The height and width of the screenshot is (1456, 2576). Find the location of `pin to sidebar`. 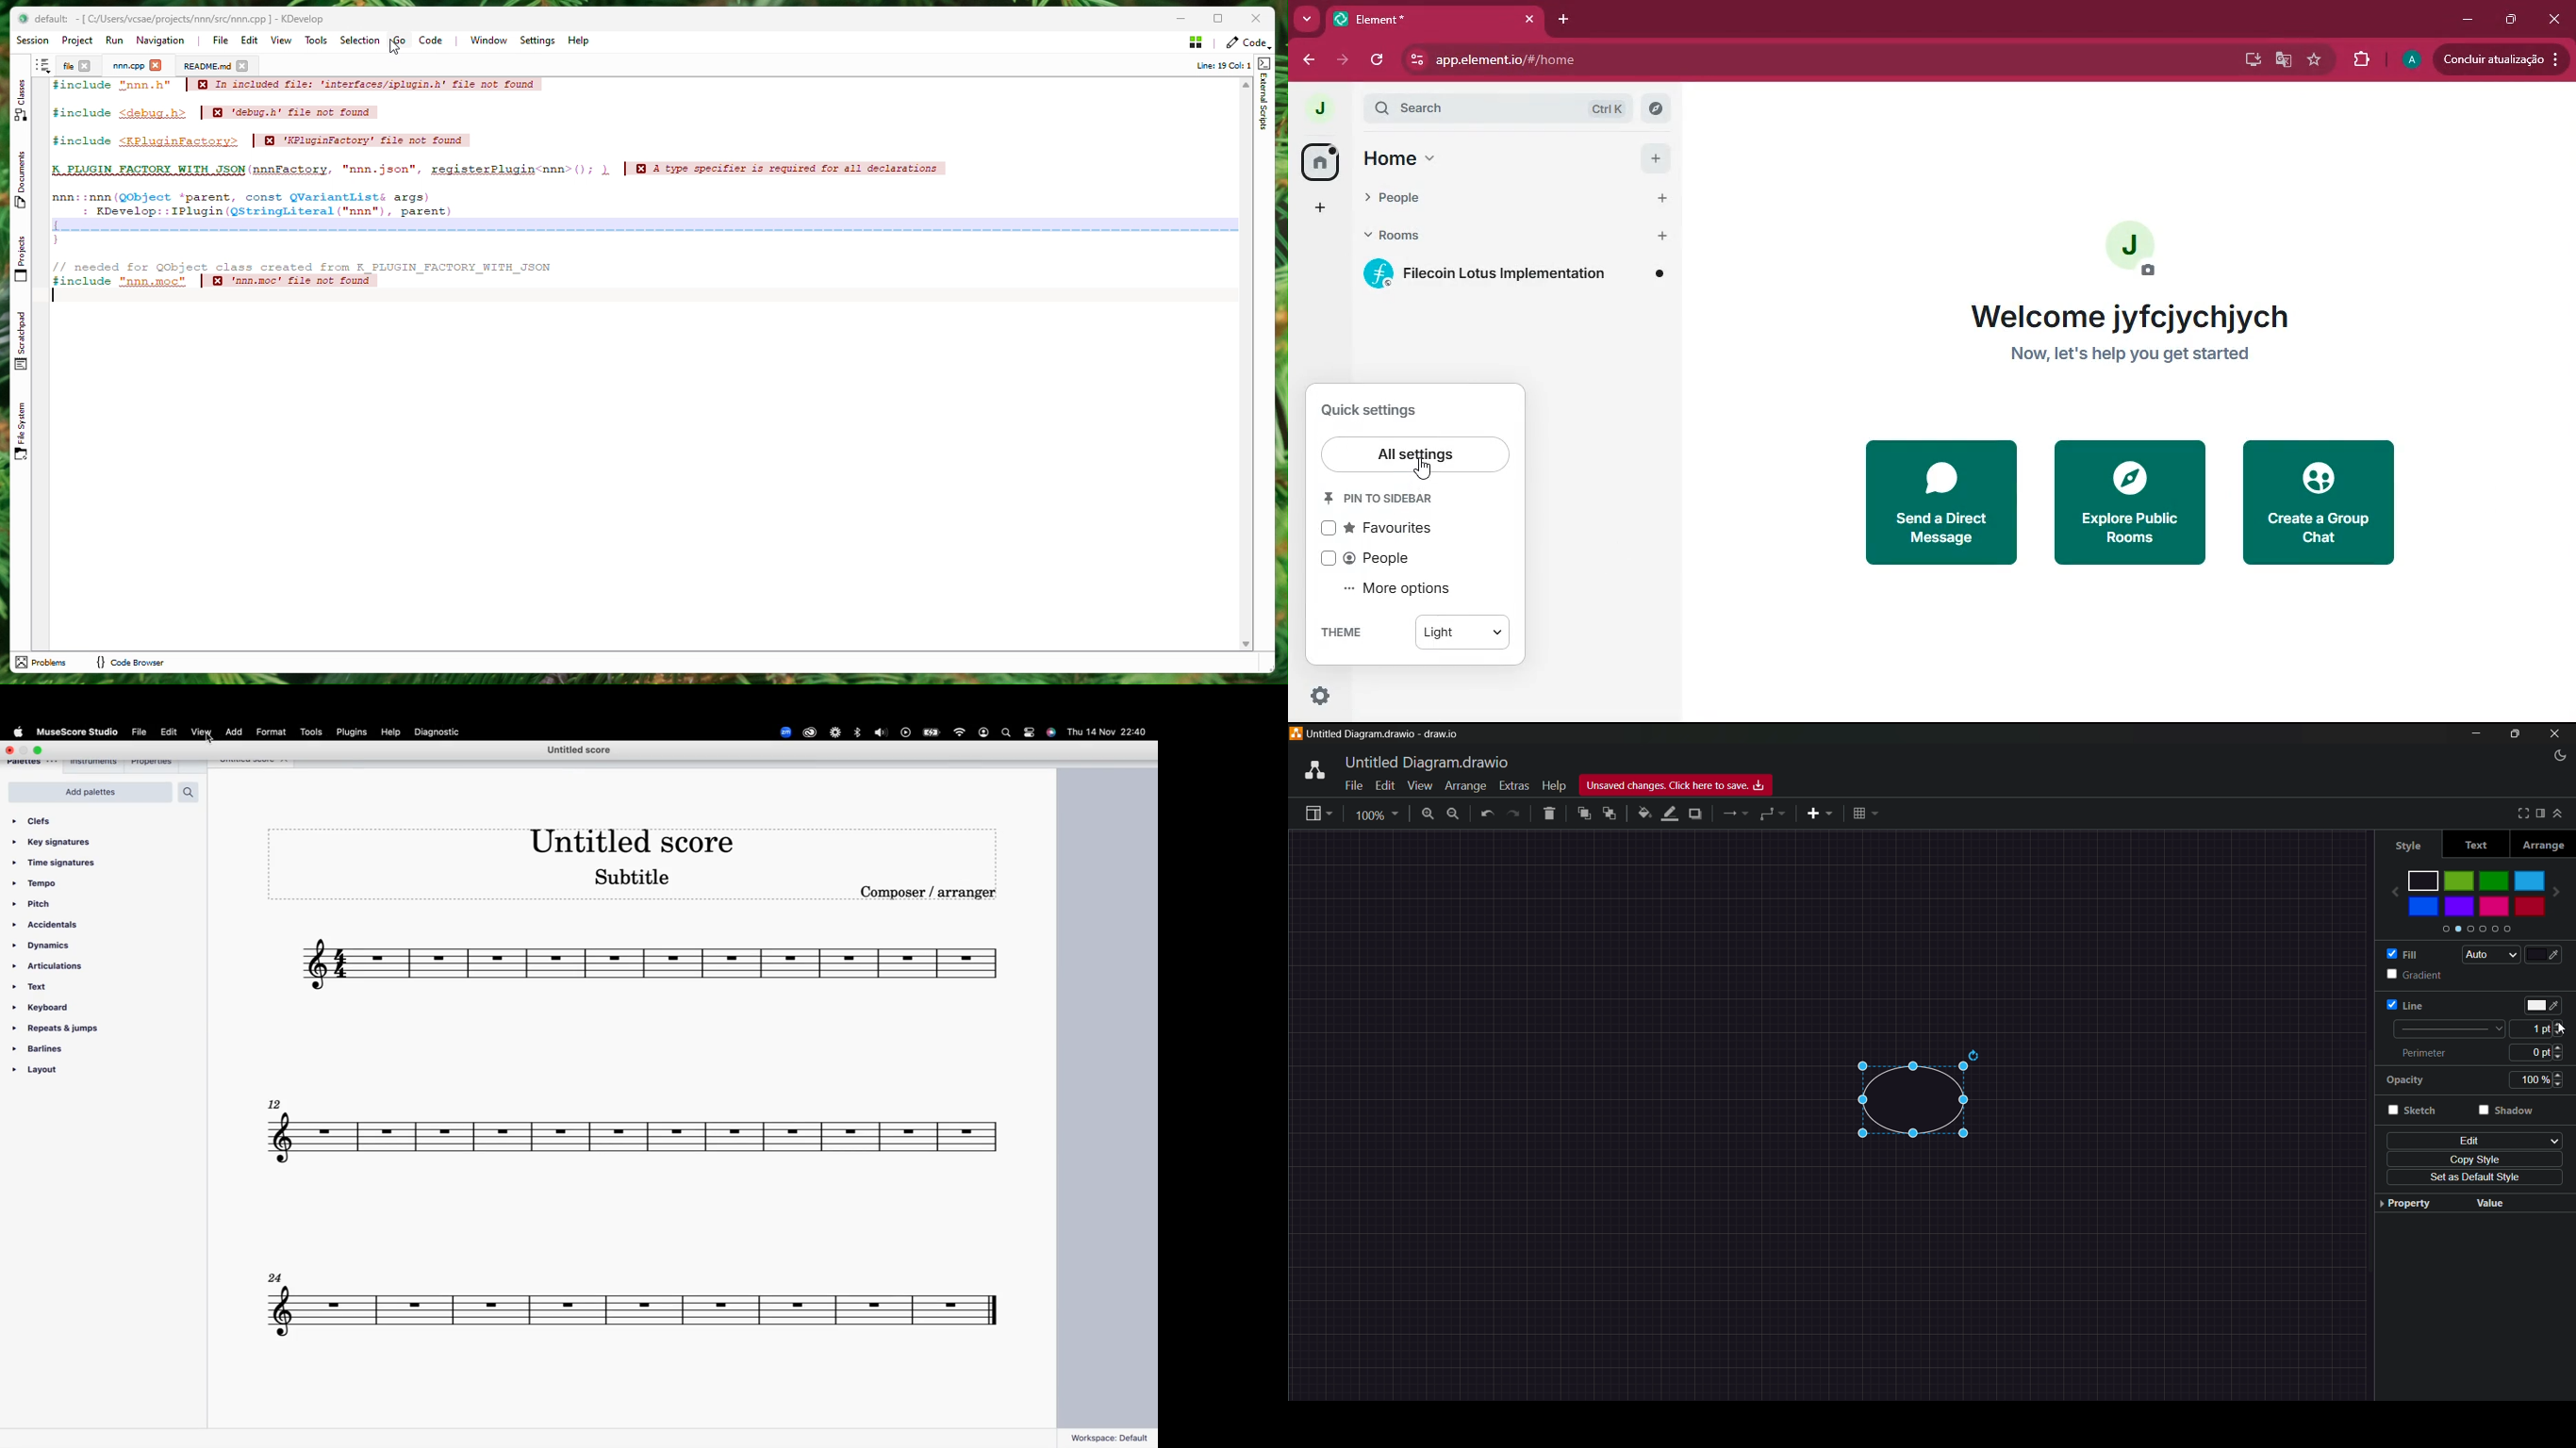

pin to sidebar is located at coordinates (1386, 499).